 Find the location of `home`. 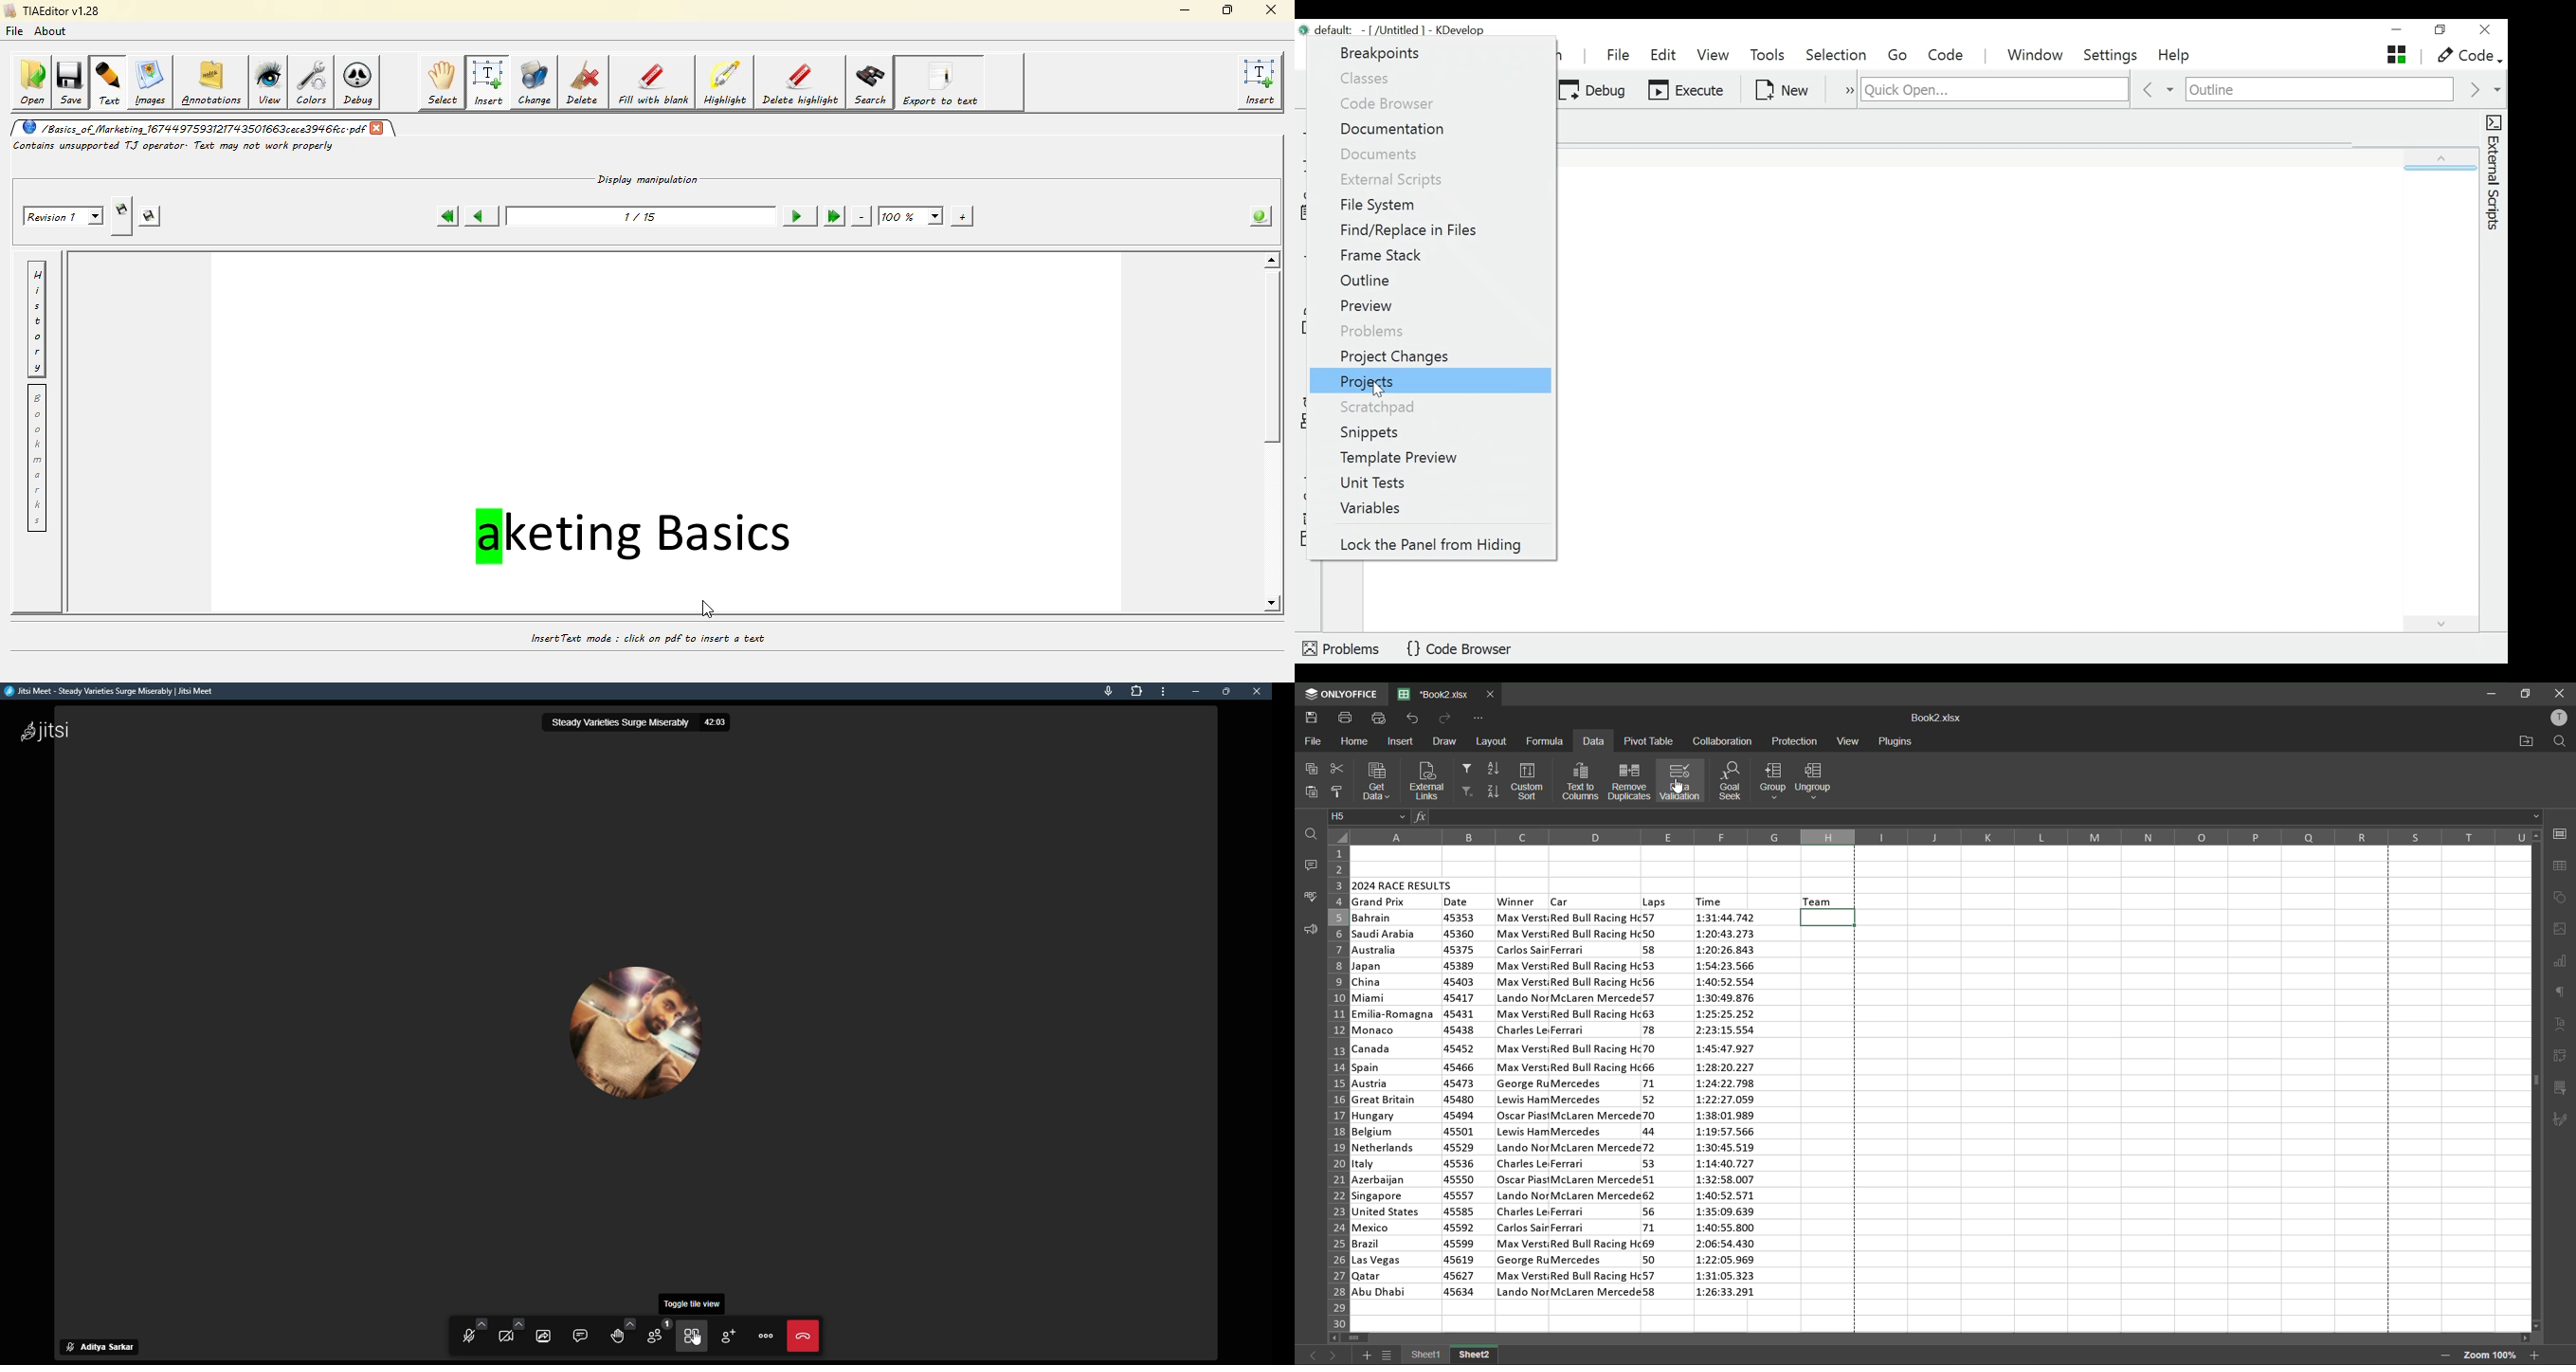

home is located at coordinates (1355, 743).